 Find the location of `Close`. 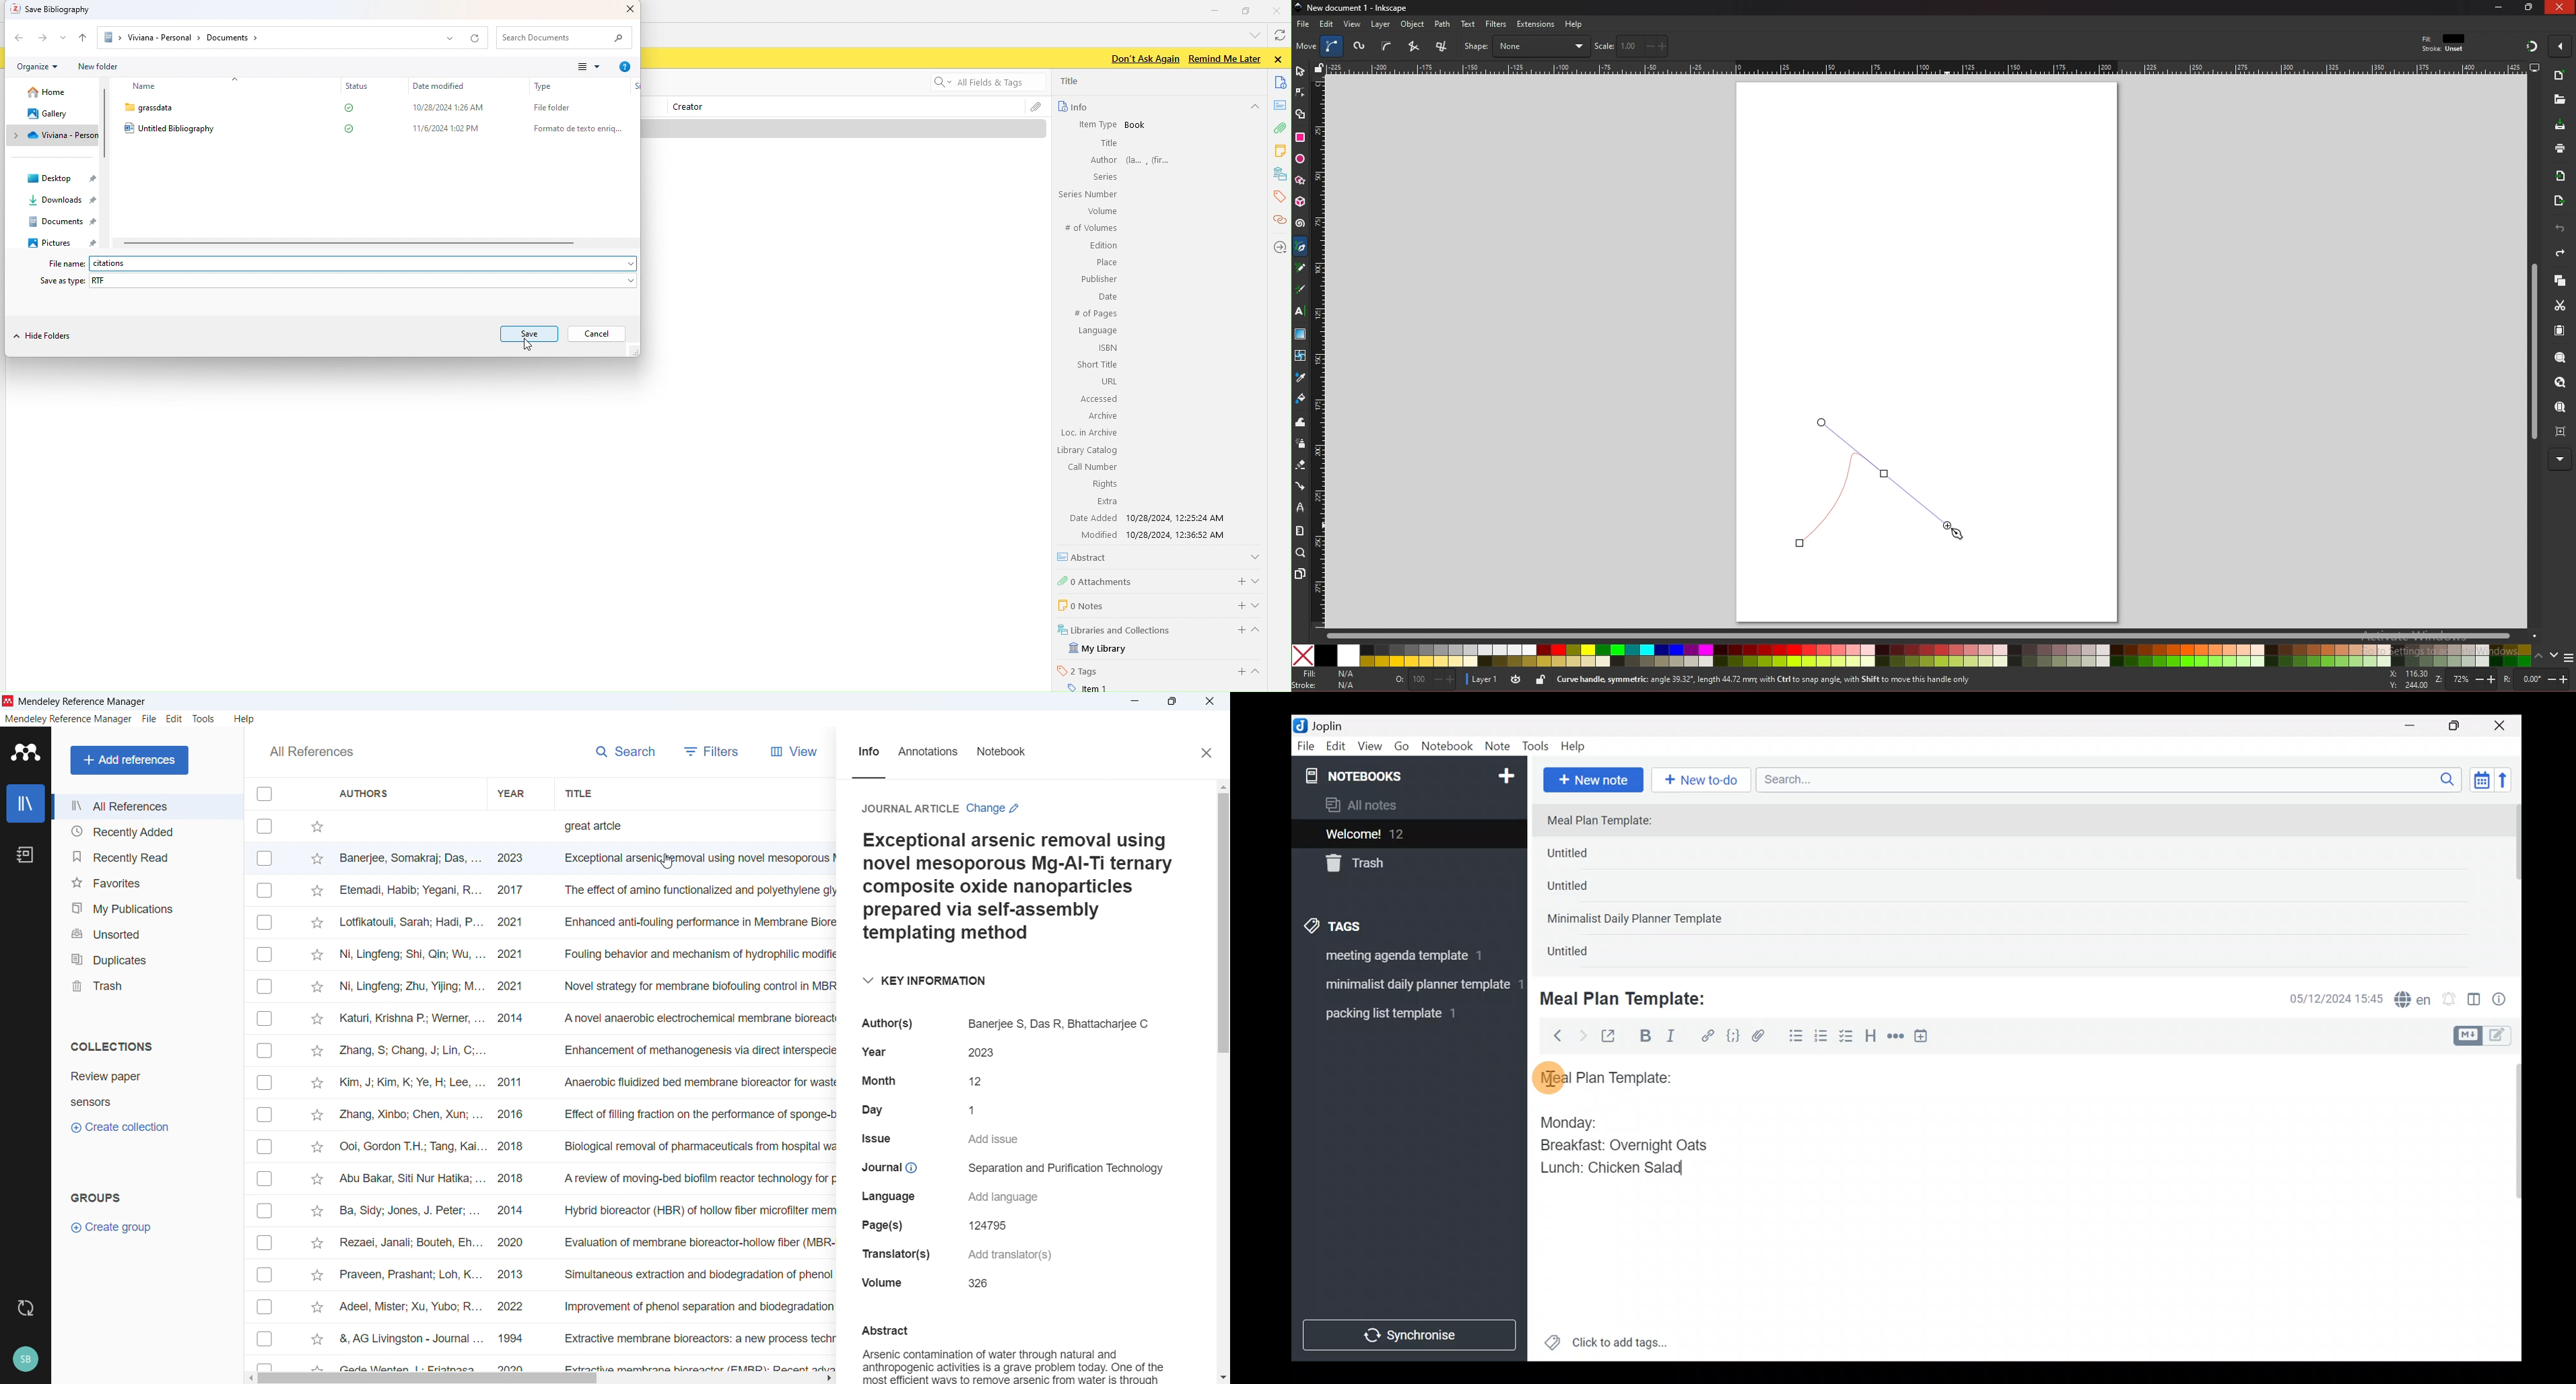

Close is located at coordinates (1279, 10).